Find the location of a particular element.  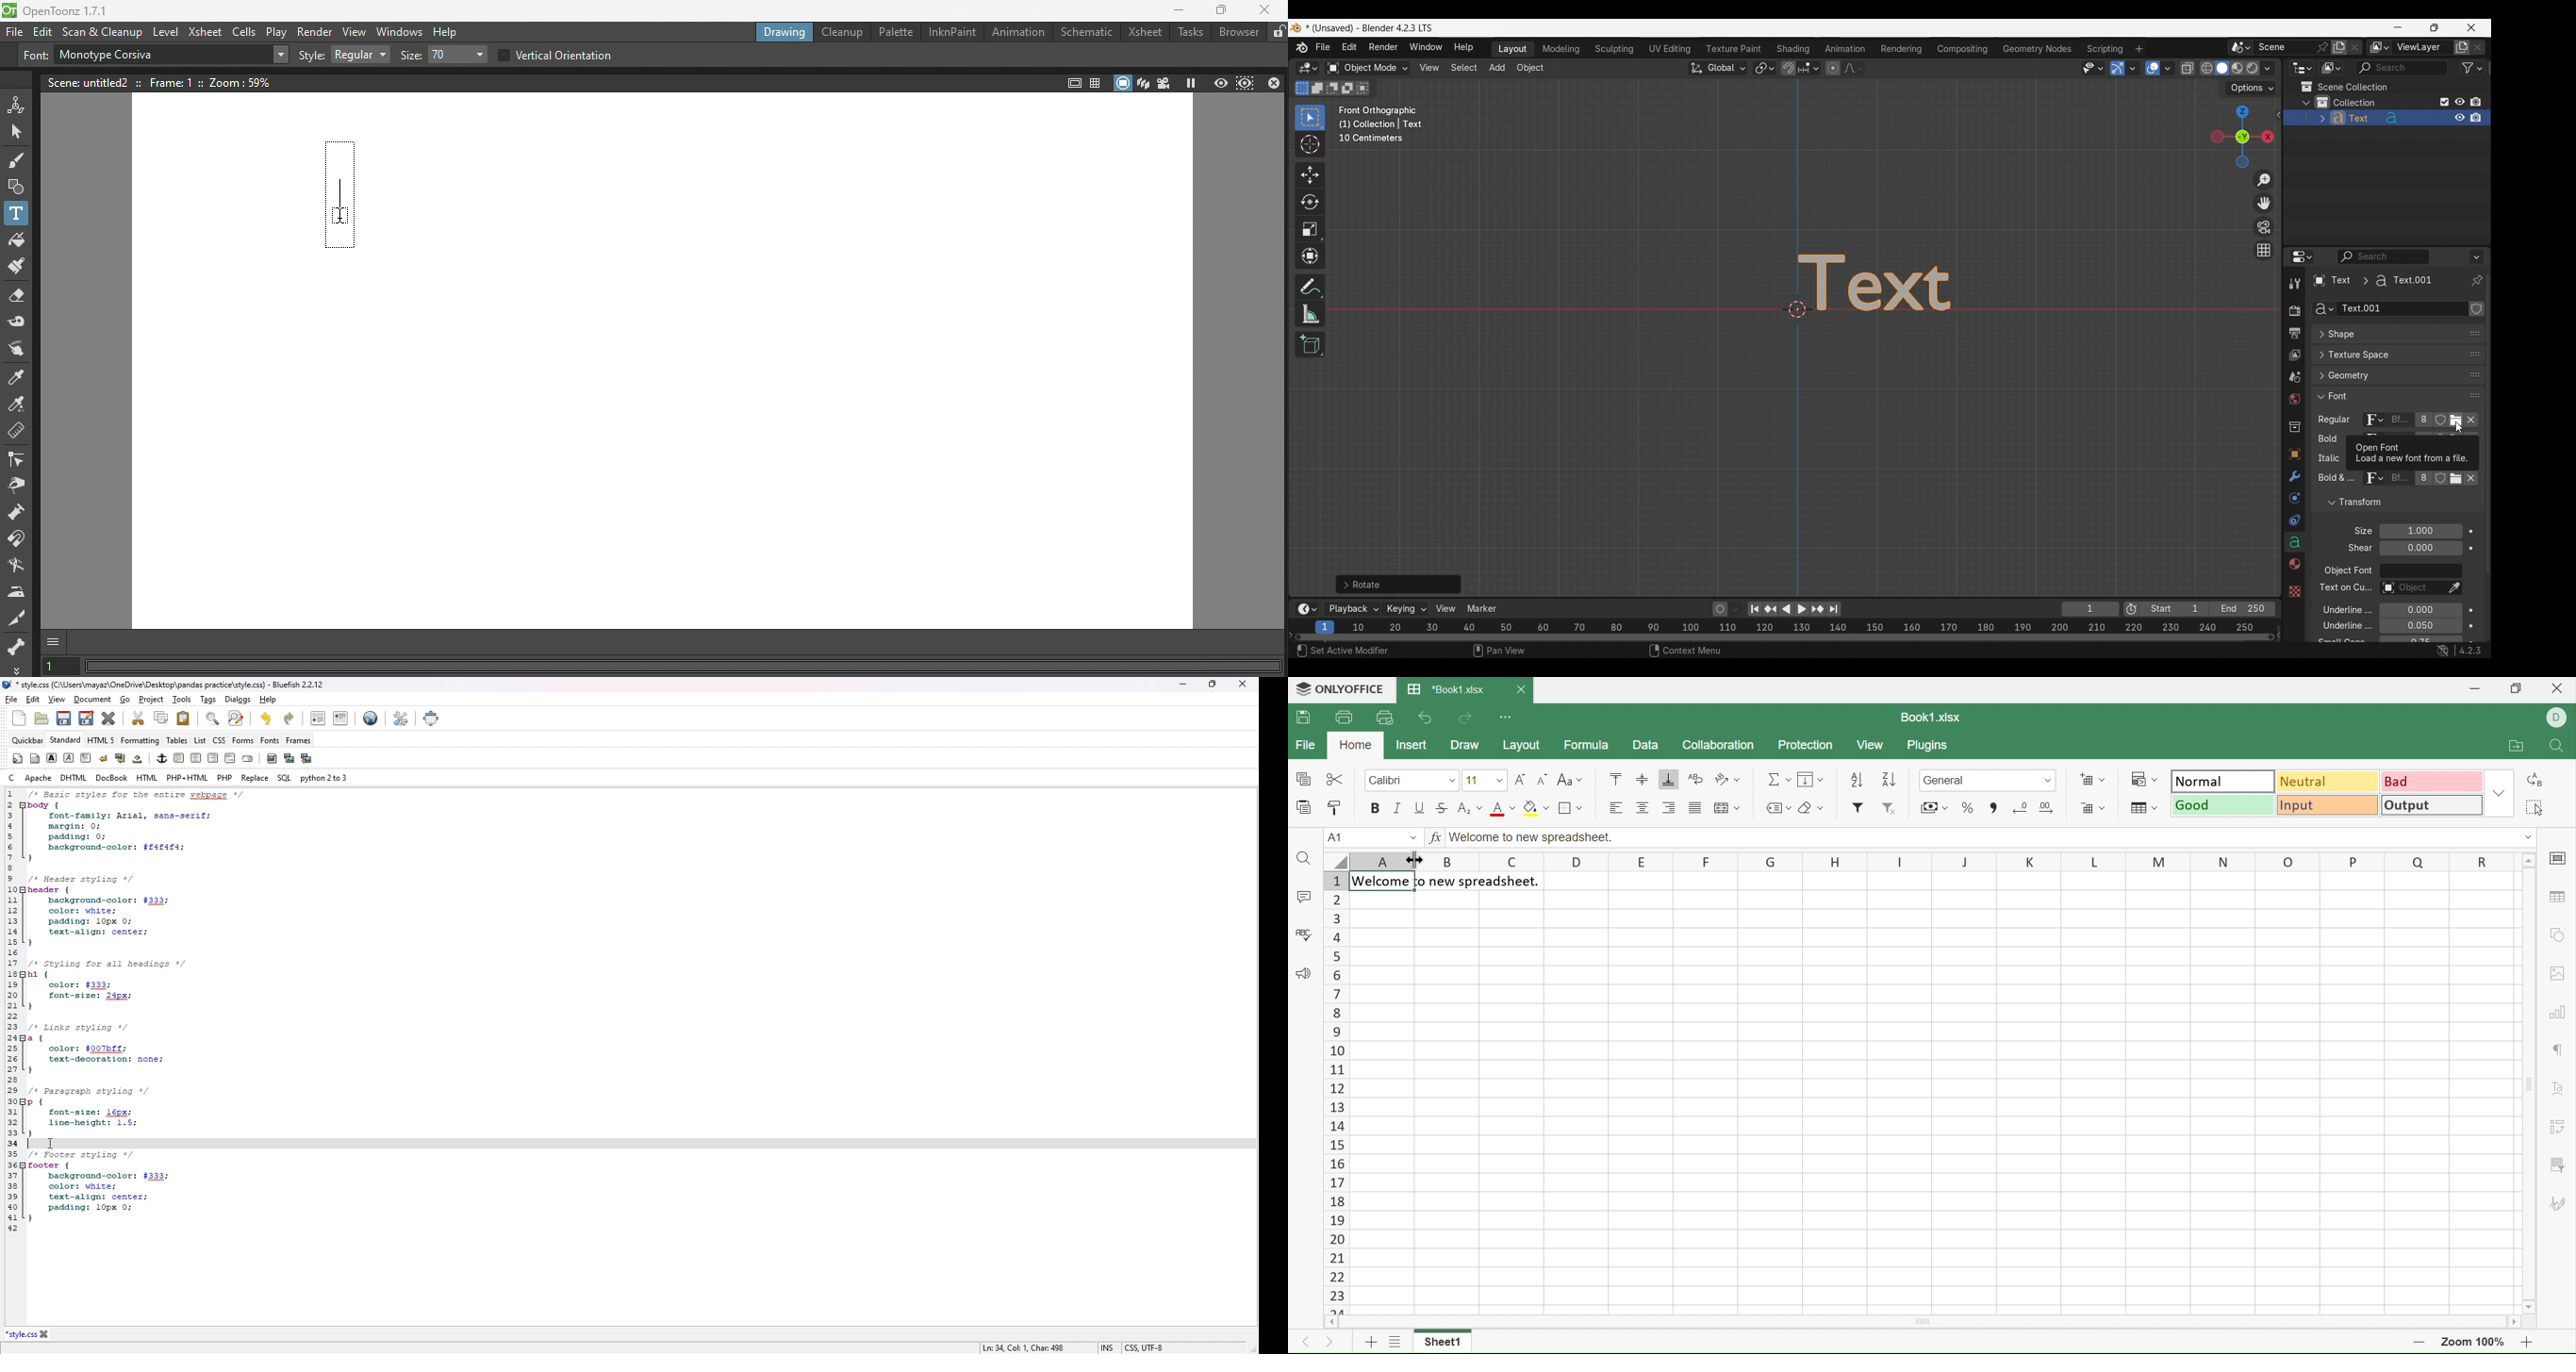

Increase decimal is located at coordinates (2047, 808).